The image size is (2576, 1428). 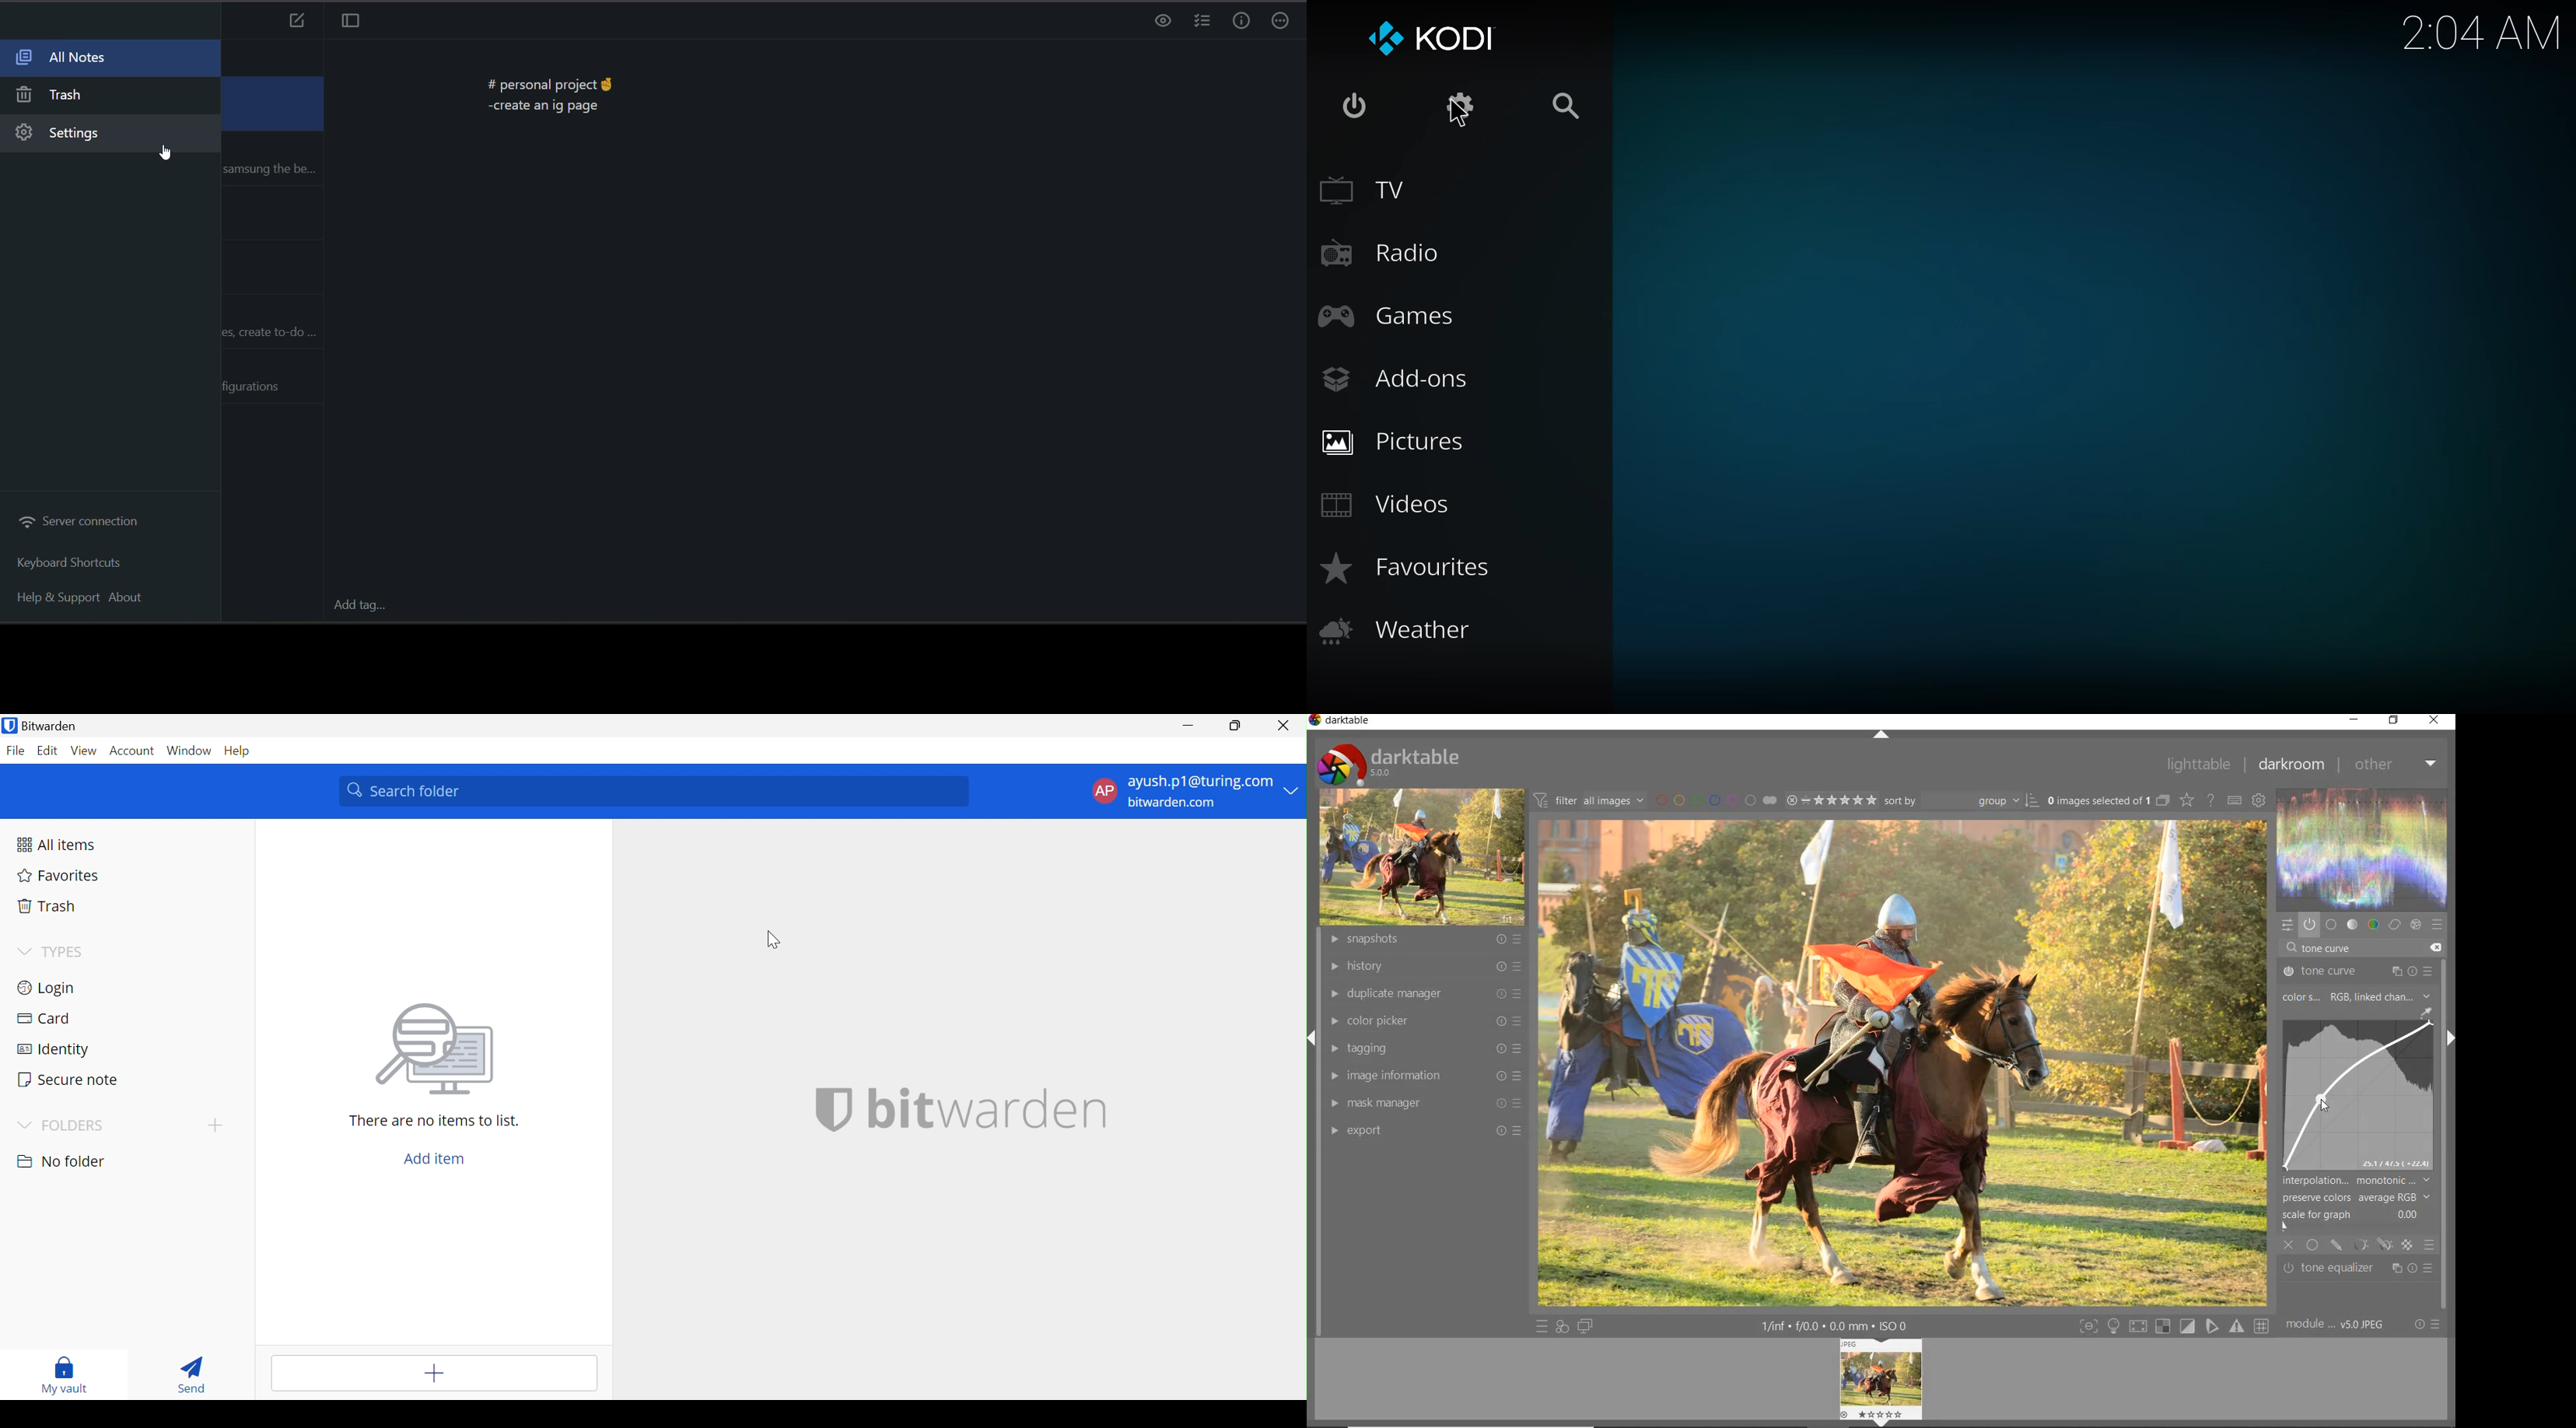 I want to click on preview, so click(x=1159, y=22).